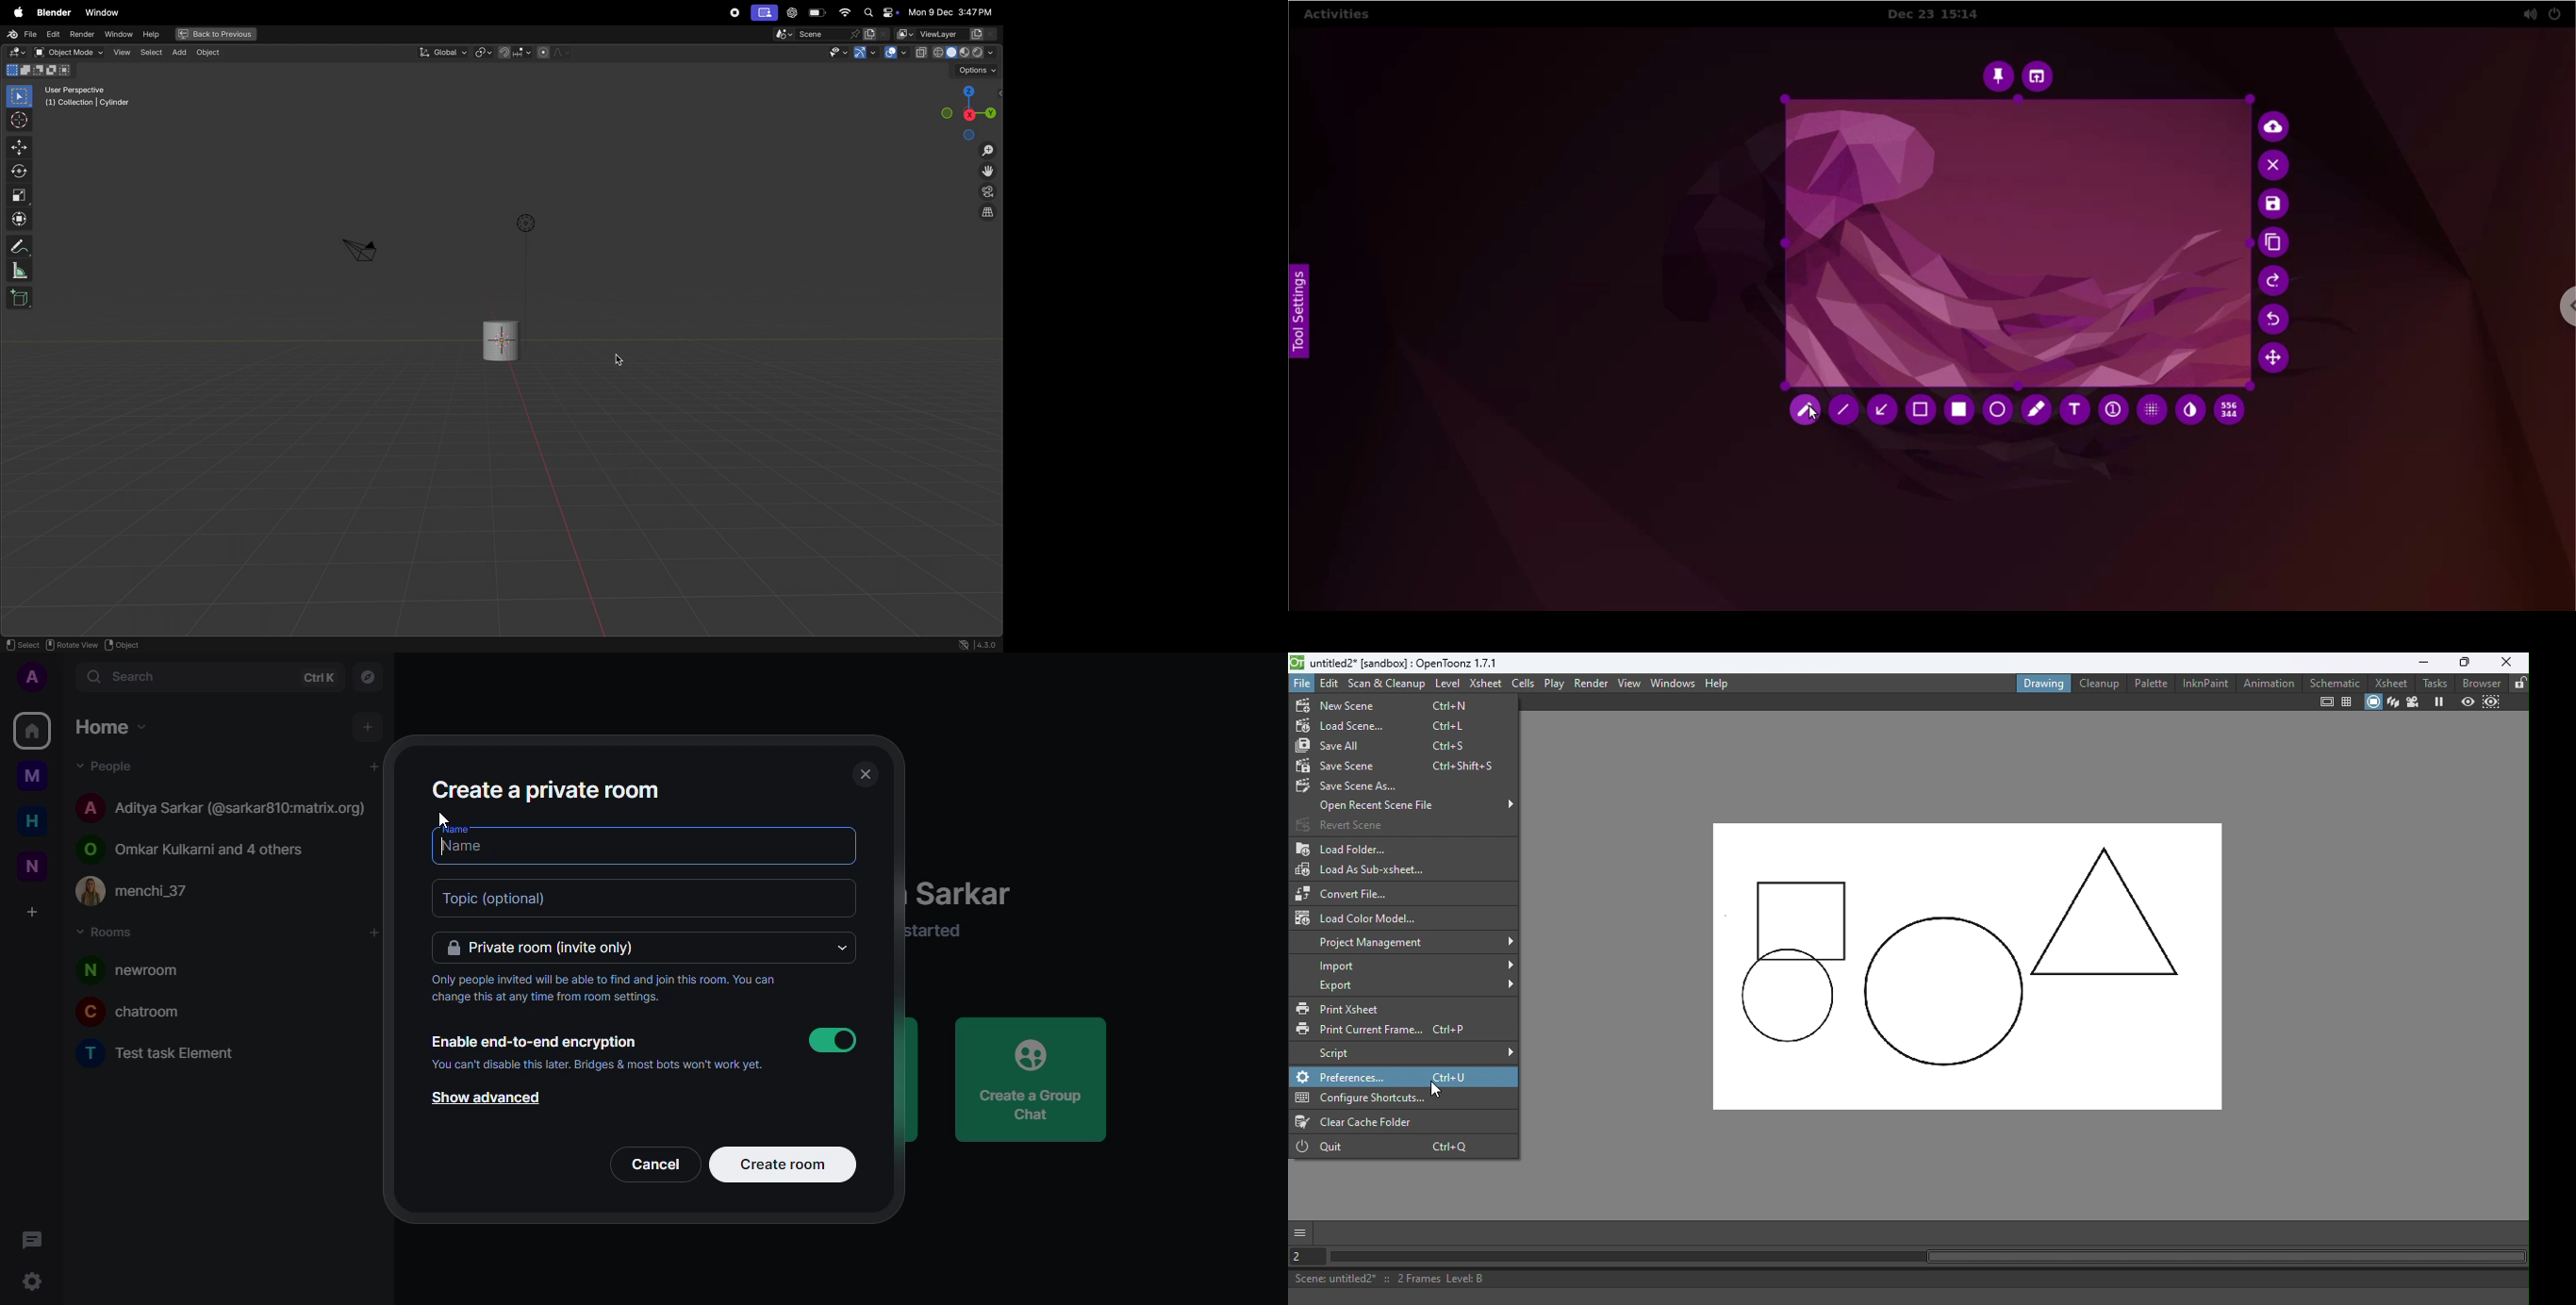 Image resolution: width=2576 pixels, height=1316 pixels. I want to click on create group chat, so click(1029, 1079).